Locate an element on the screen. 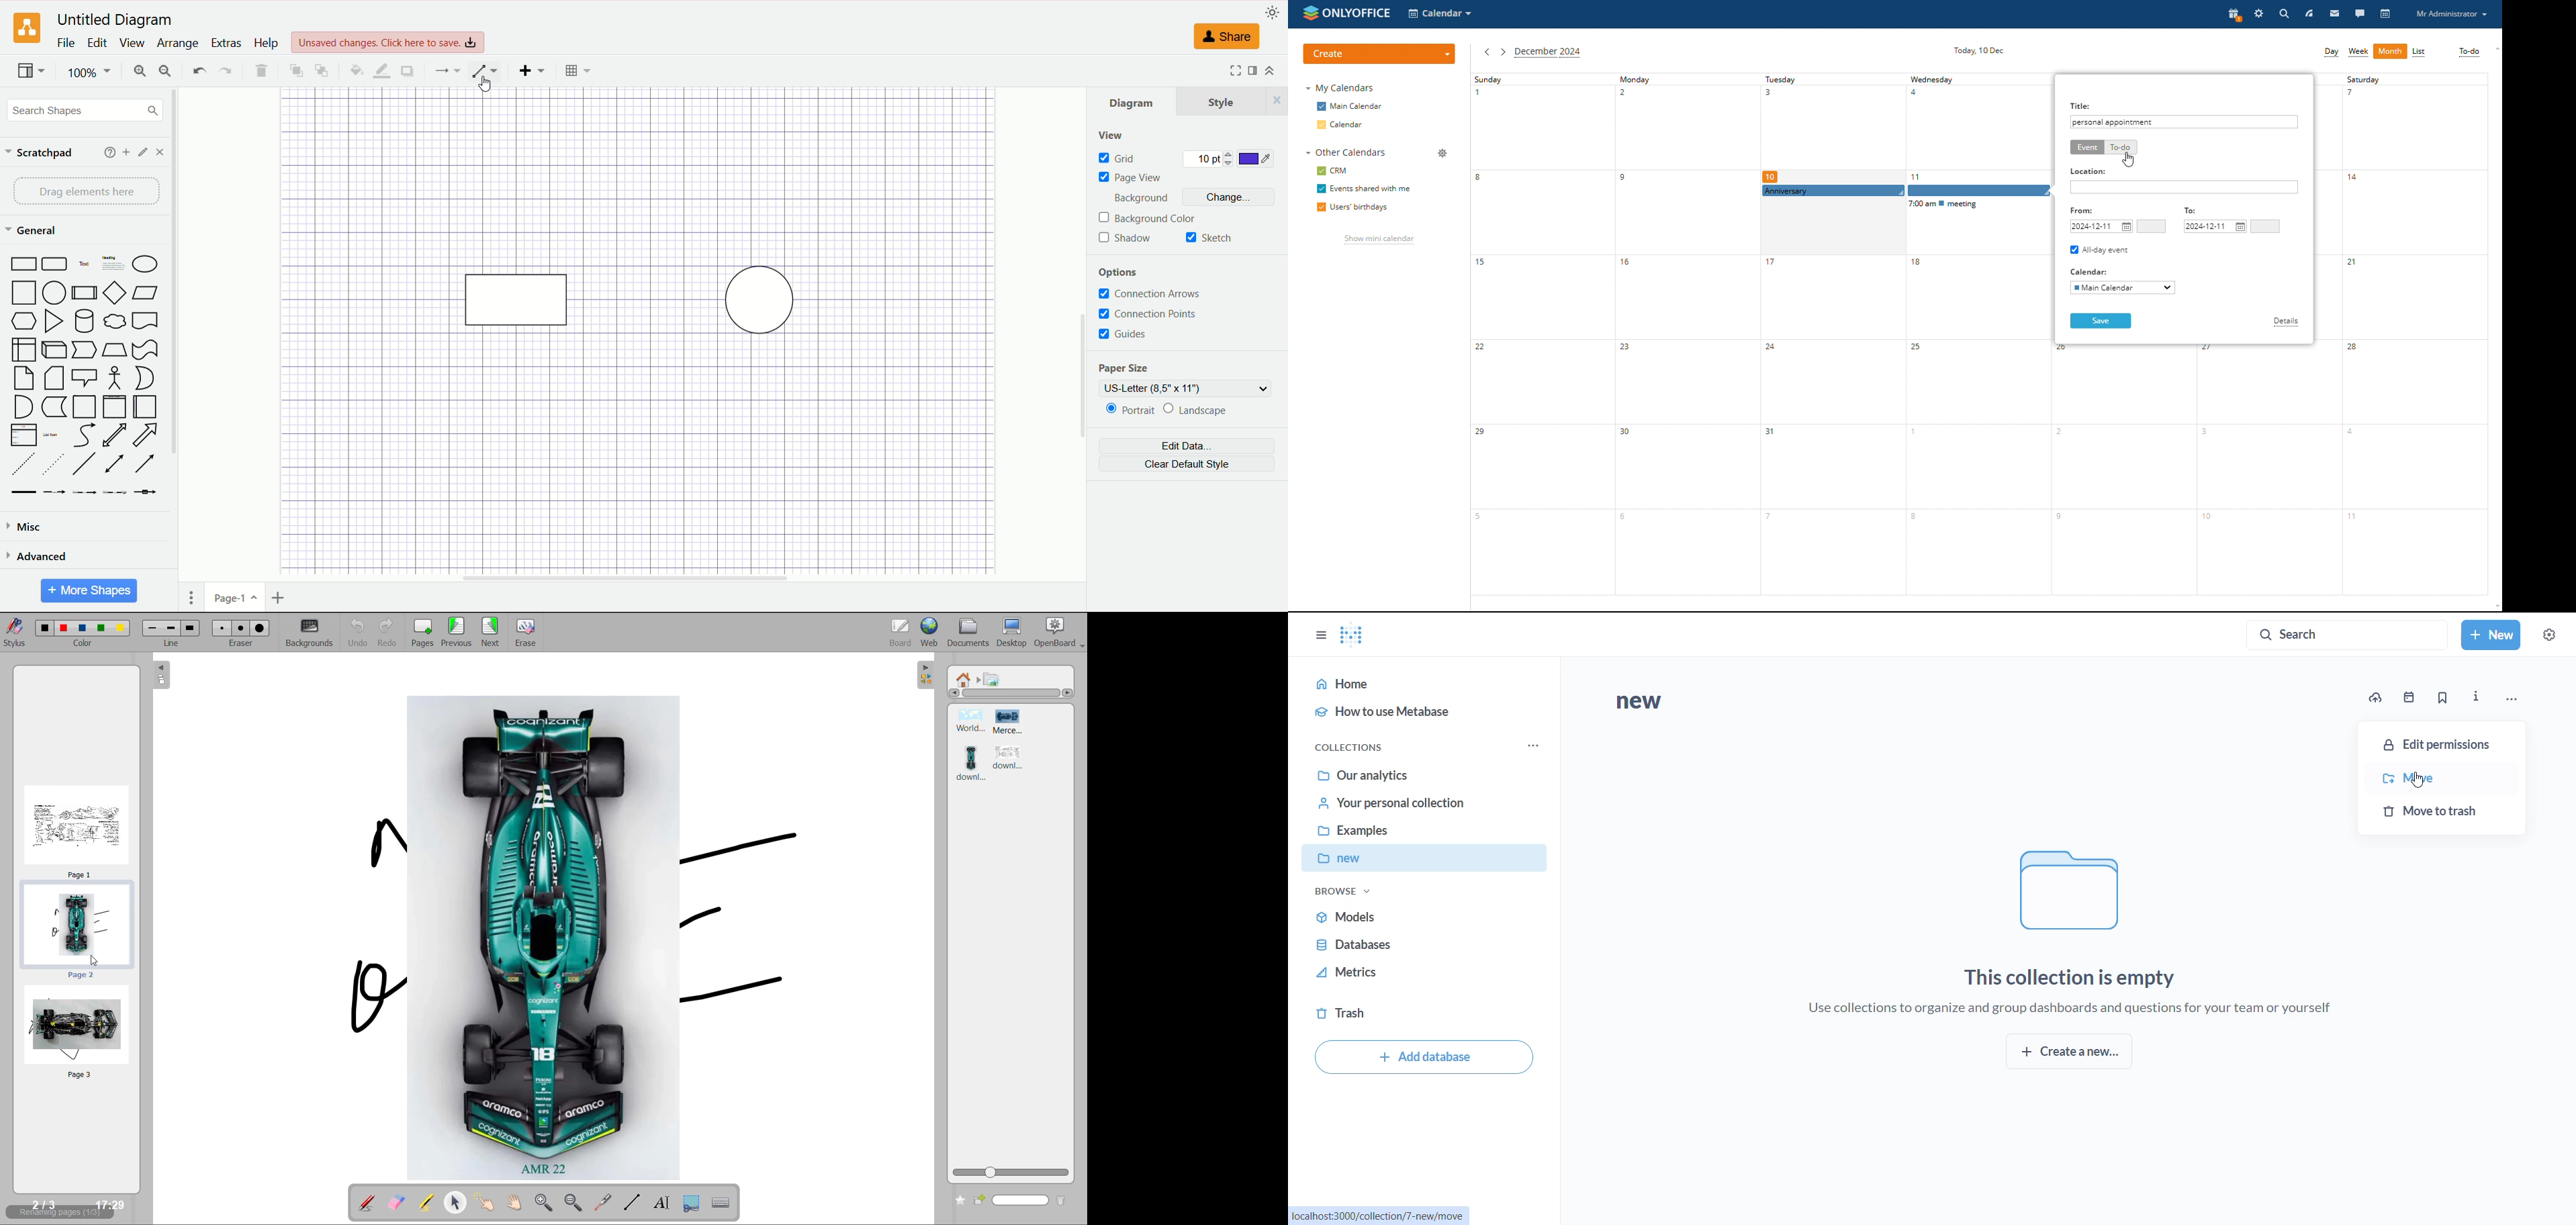  Link is located at coordinates (24, 494).